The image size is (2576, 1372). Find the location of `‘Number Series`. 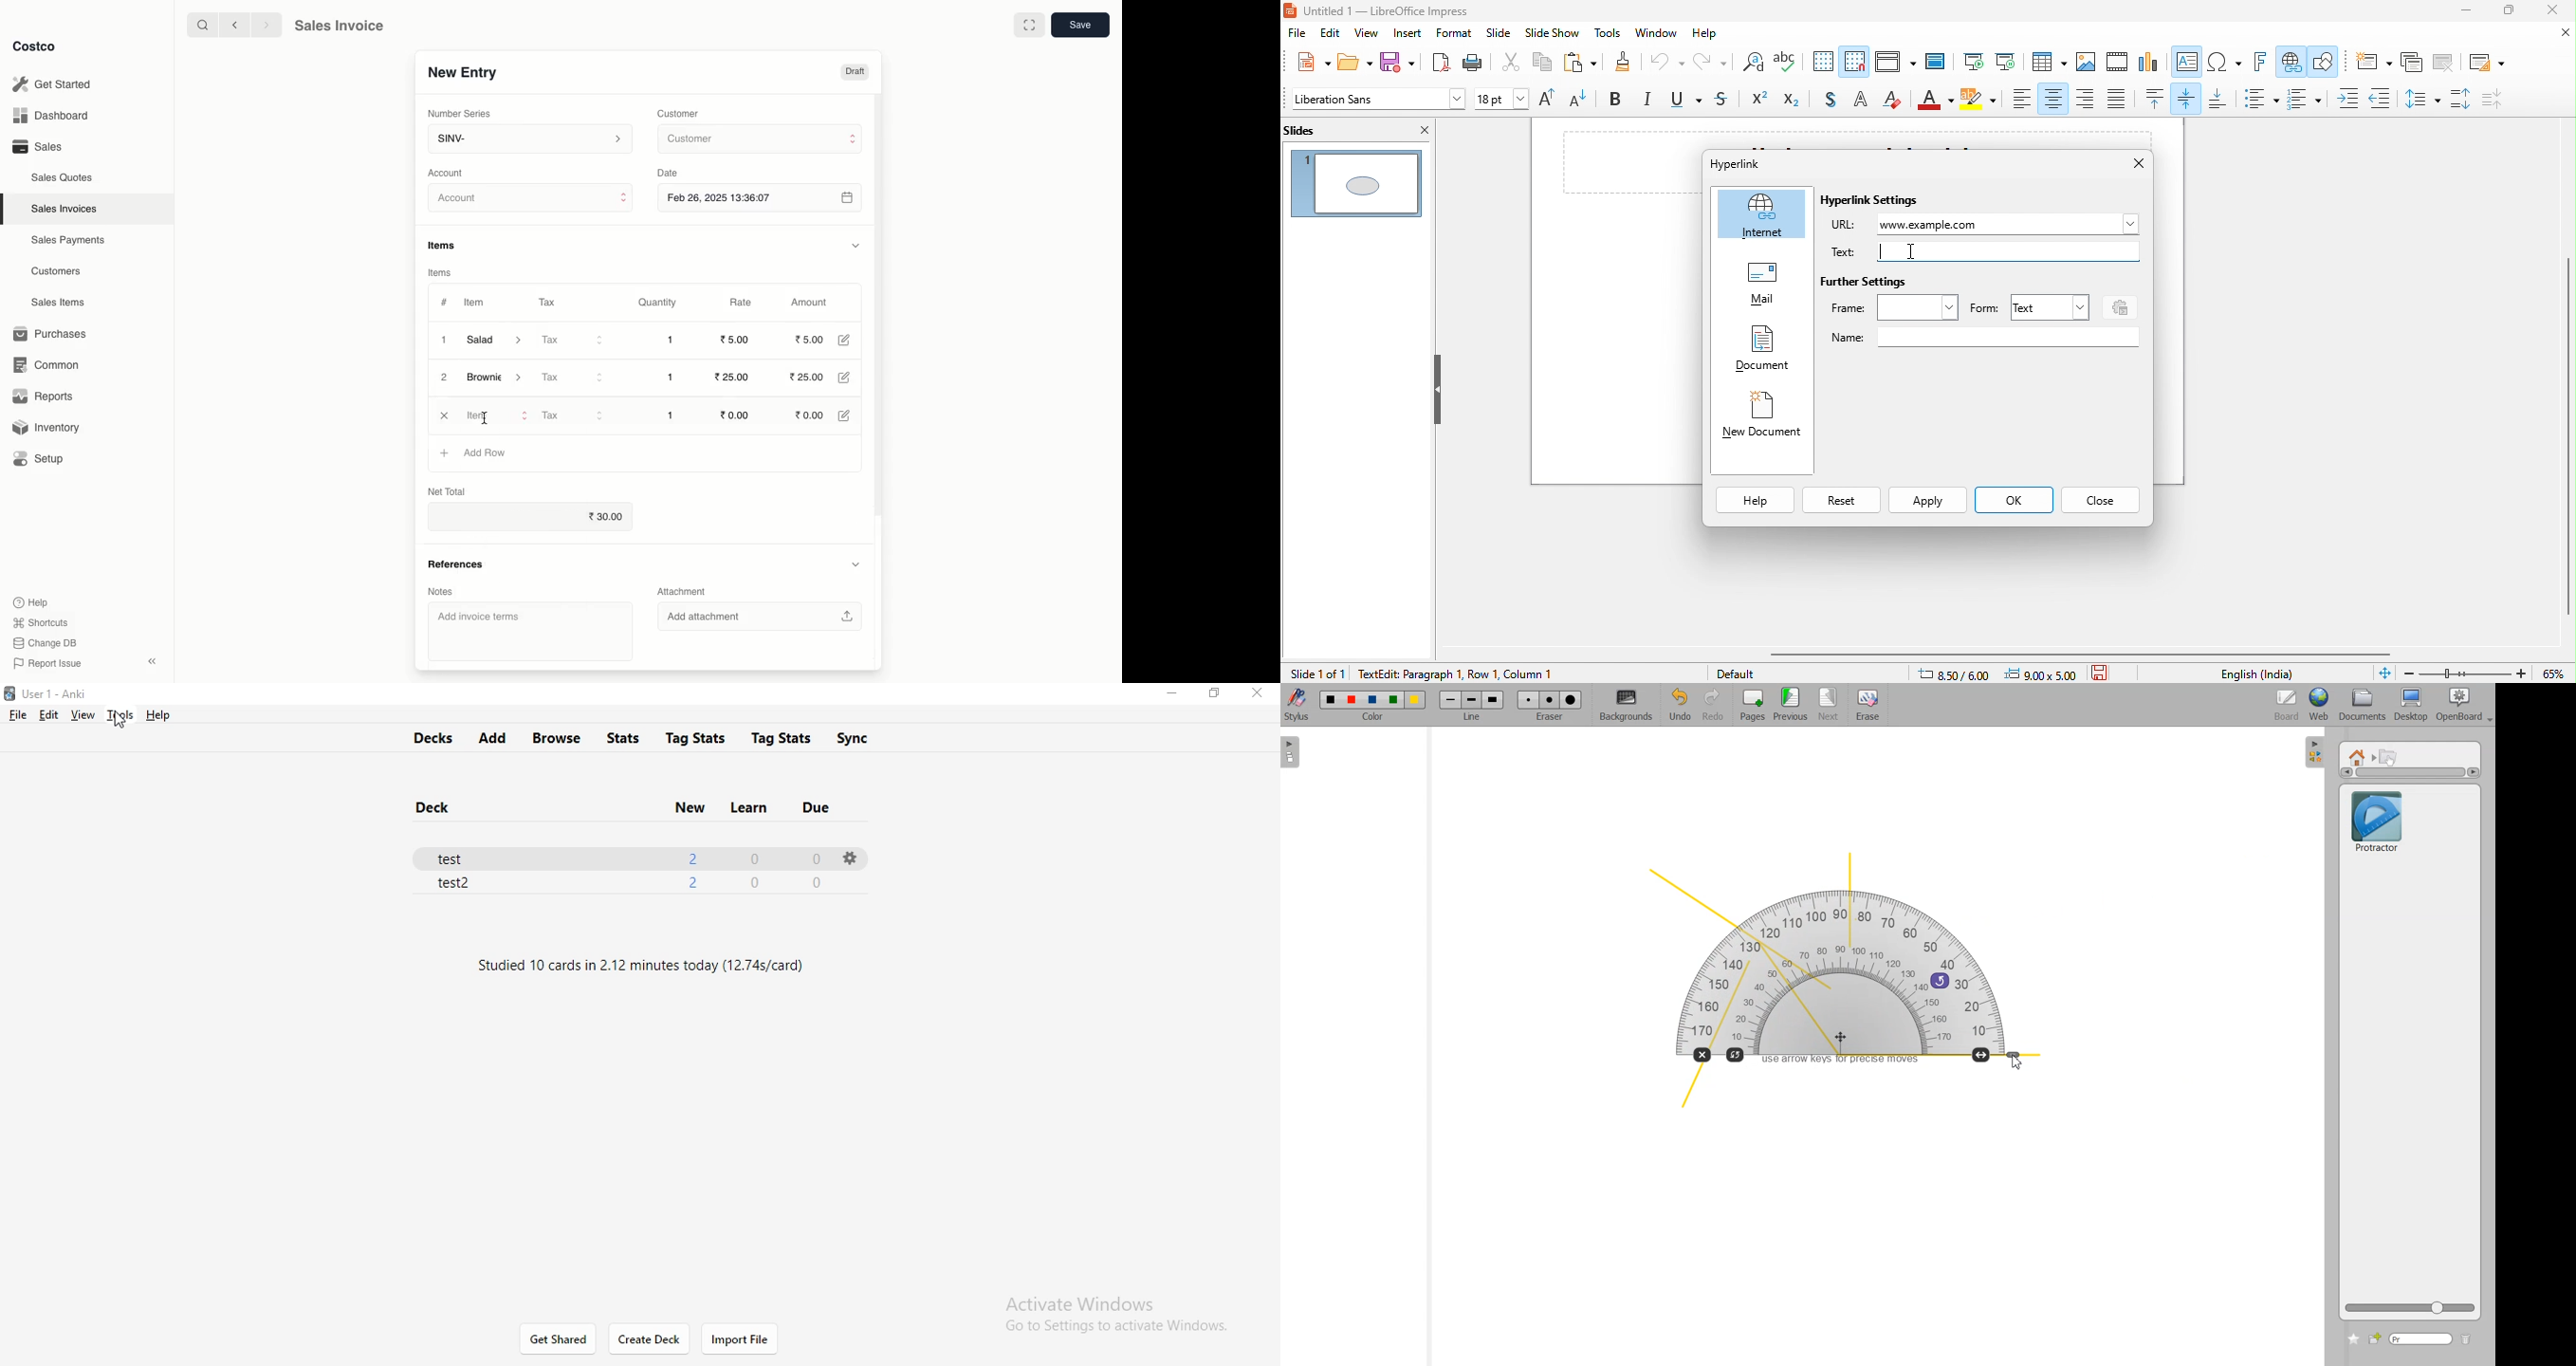

‘Number Series is located at coordinates (457, 114).